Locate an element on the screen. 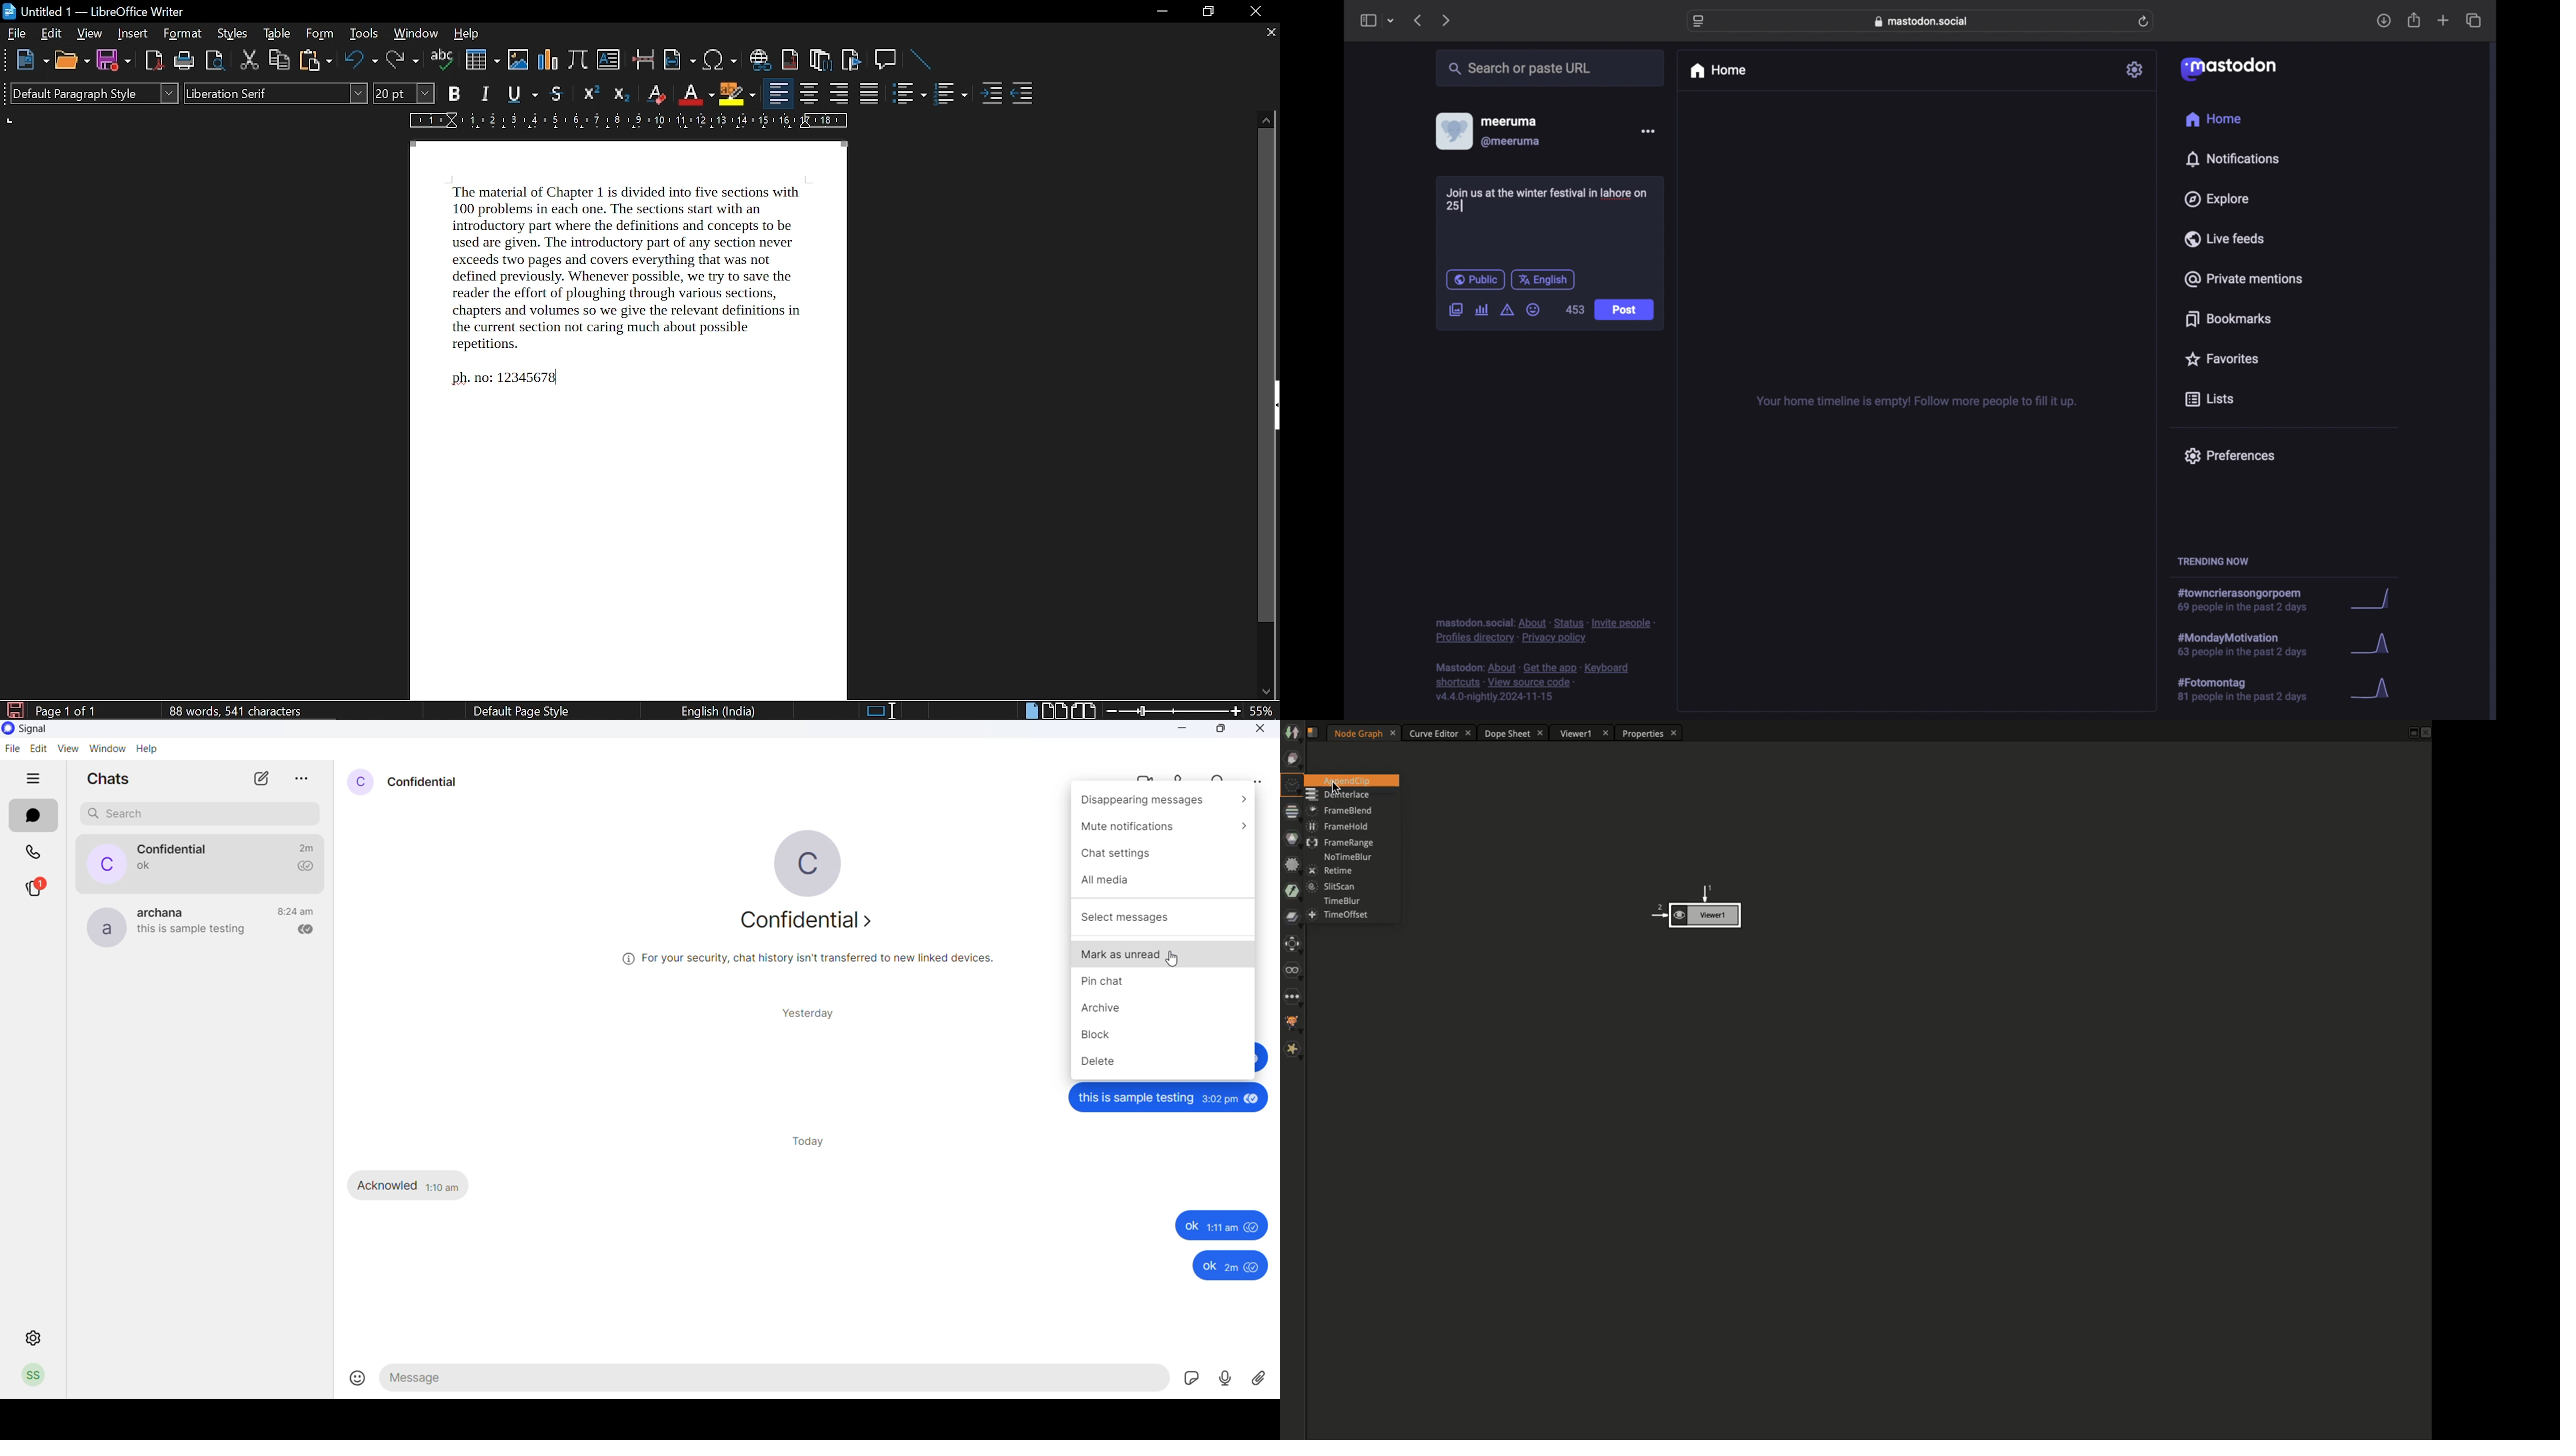 The height and width of the screenshot is (1456, 2576). 88 words, 541 characters is located at coordinates (235, 710).